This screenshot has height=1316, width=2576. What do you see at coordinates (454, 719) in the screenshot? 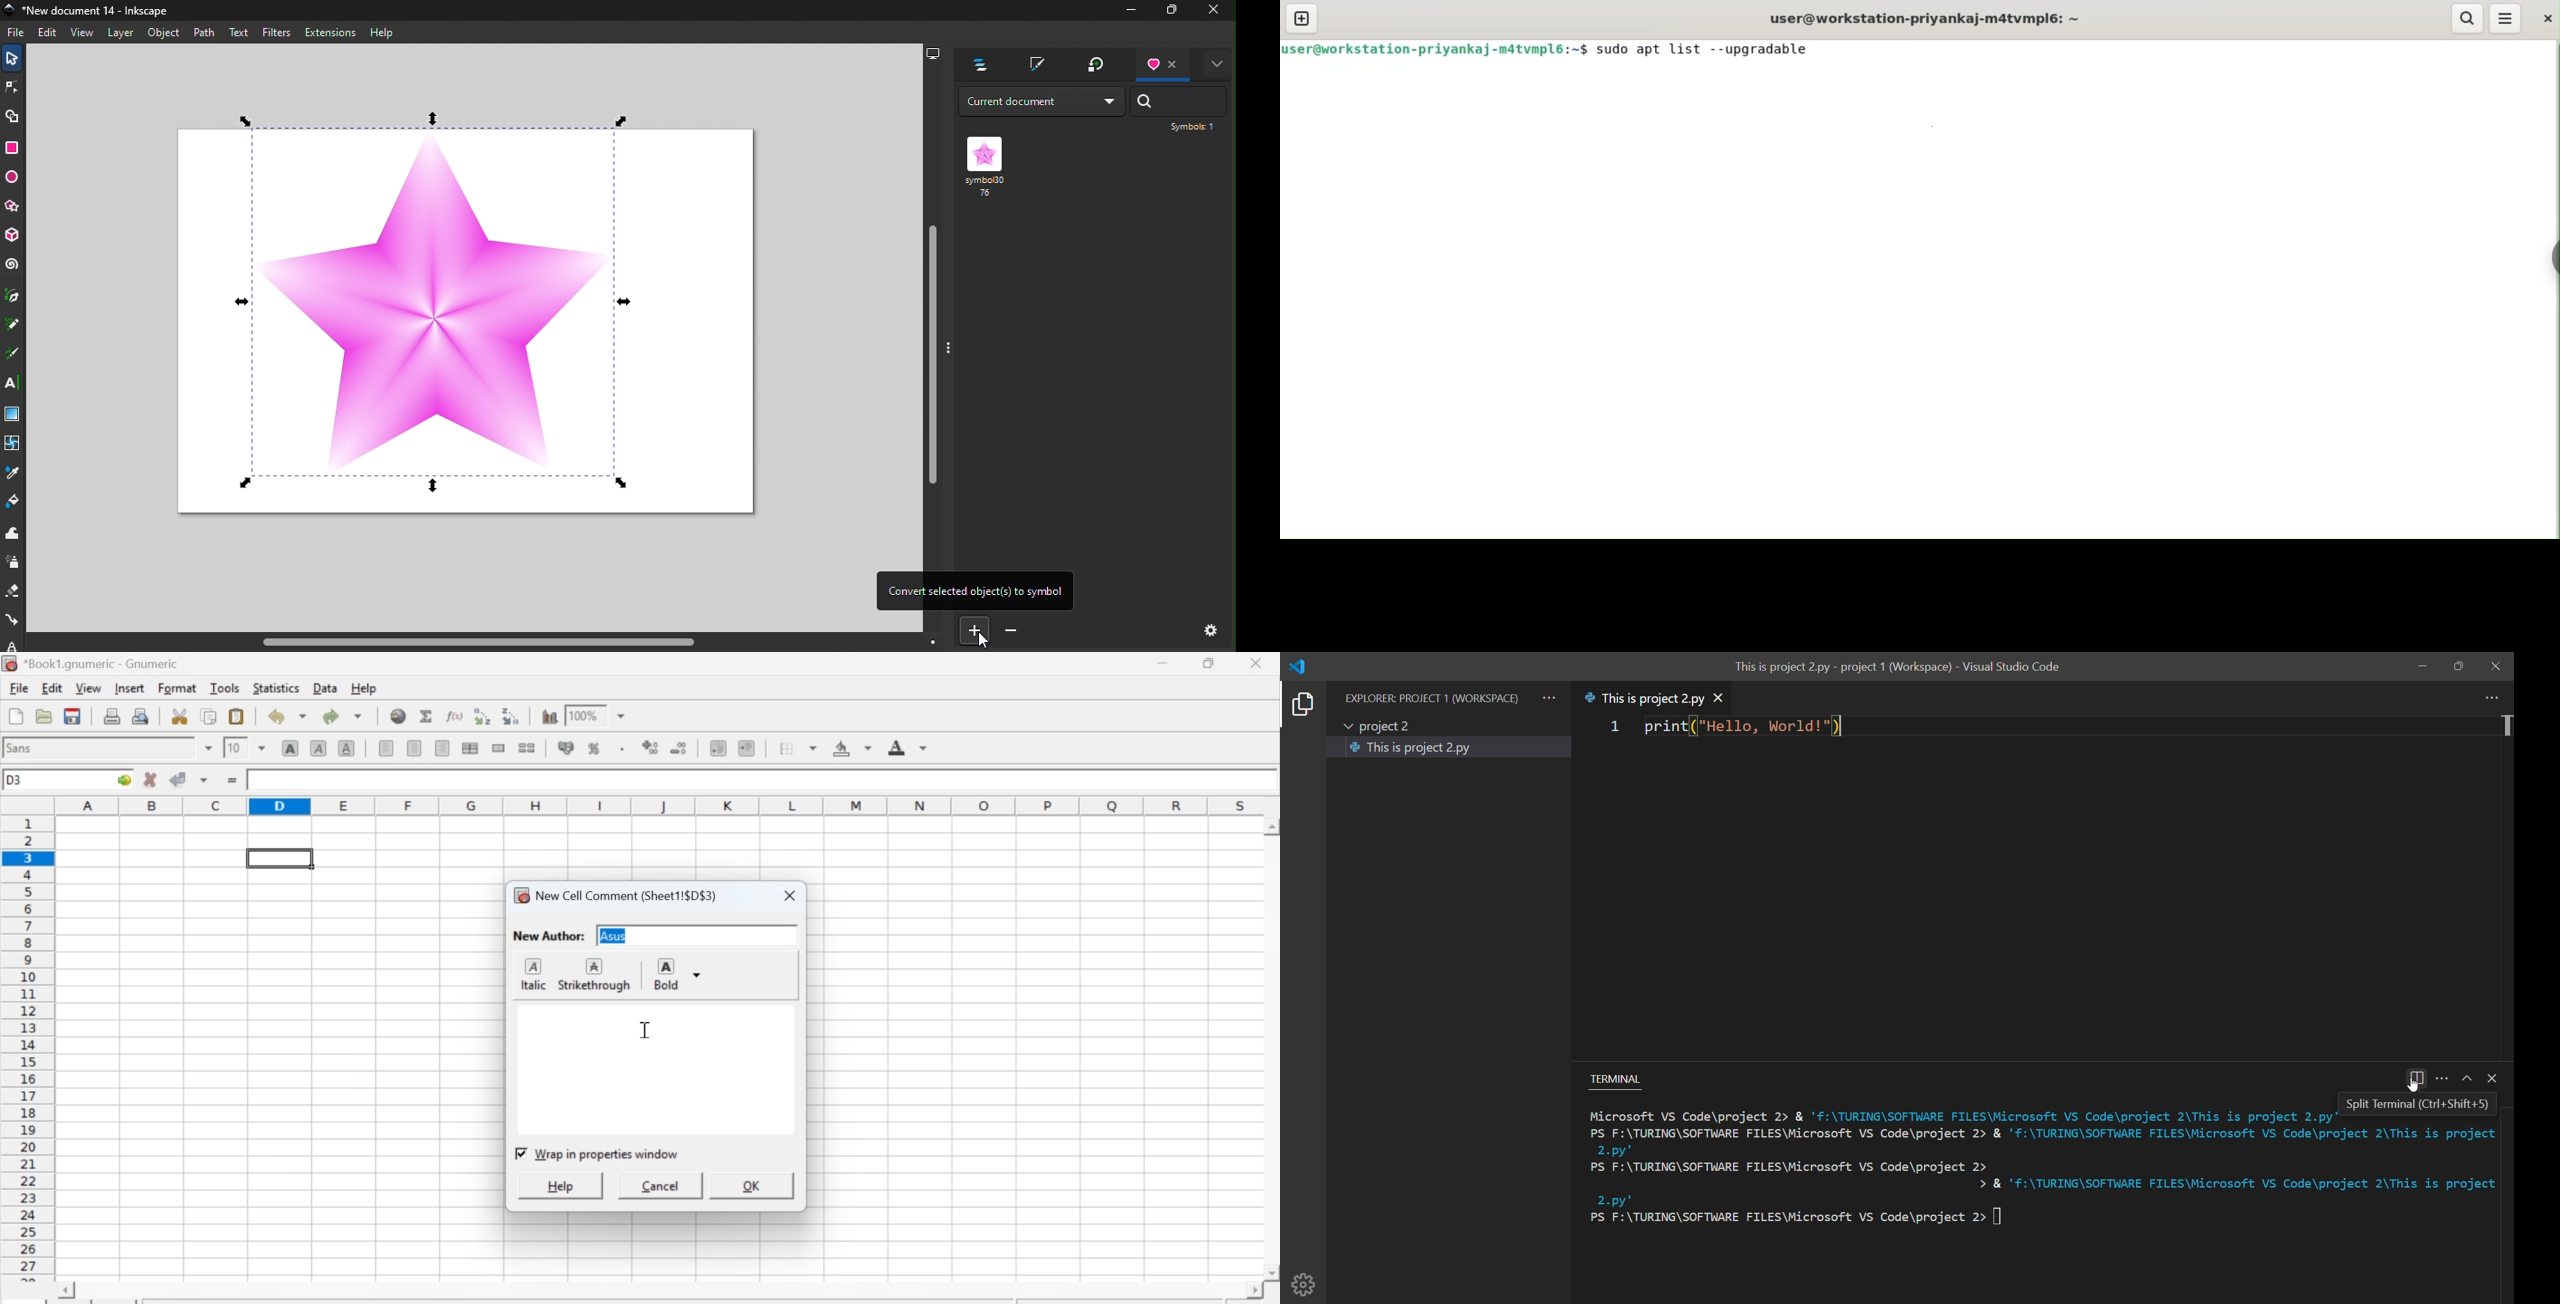
I see `Edit function` at bounding box center [454, 719].